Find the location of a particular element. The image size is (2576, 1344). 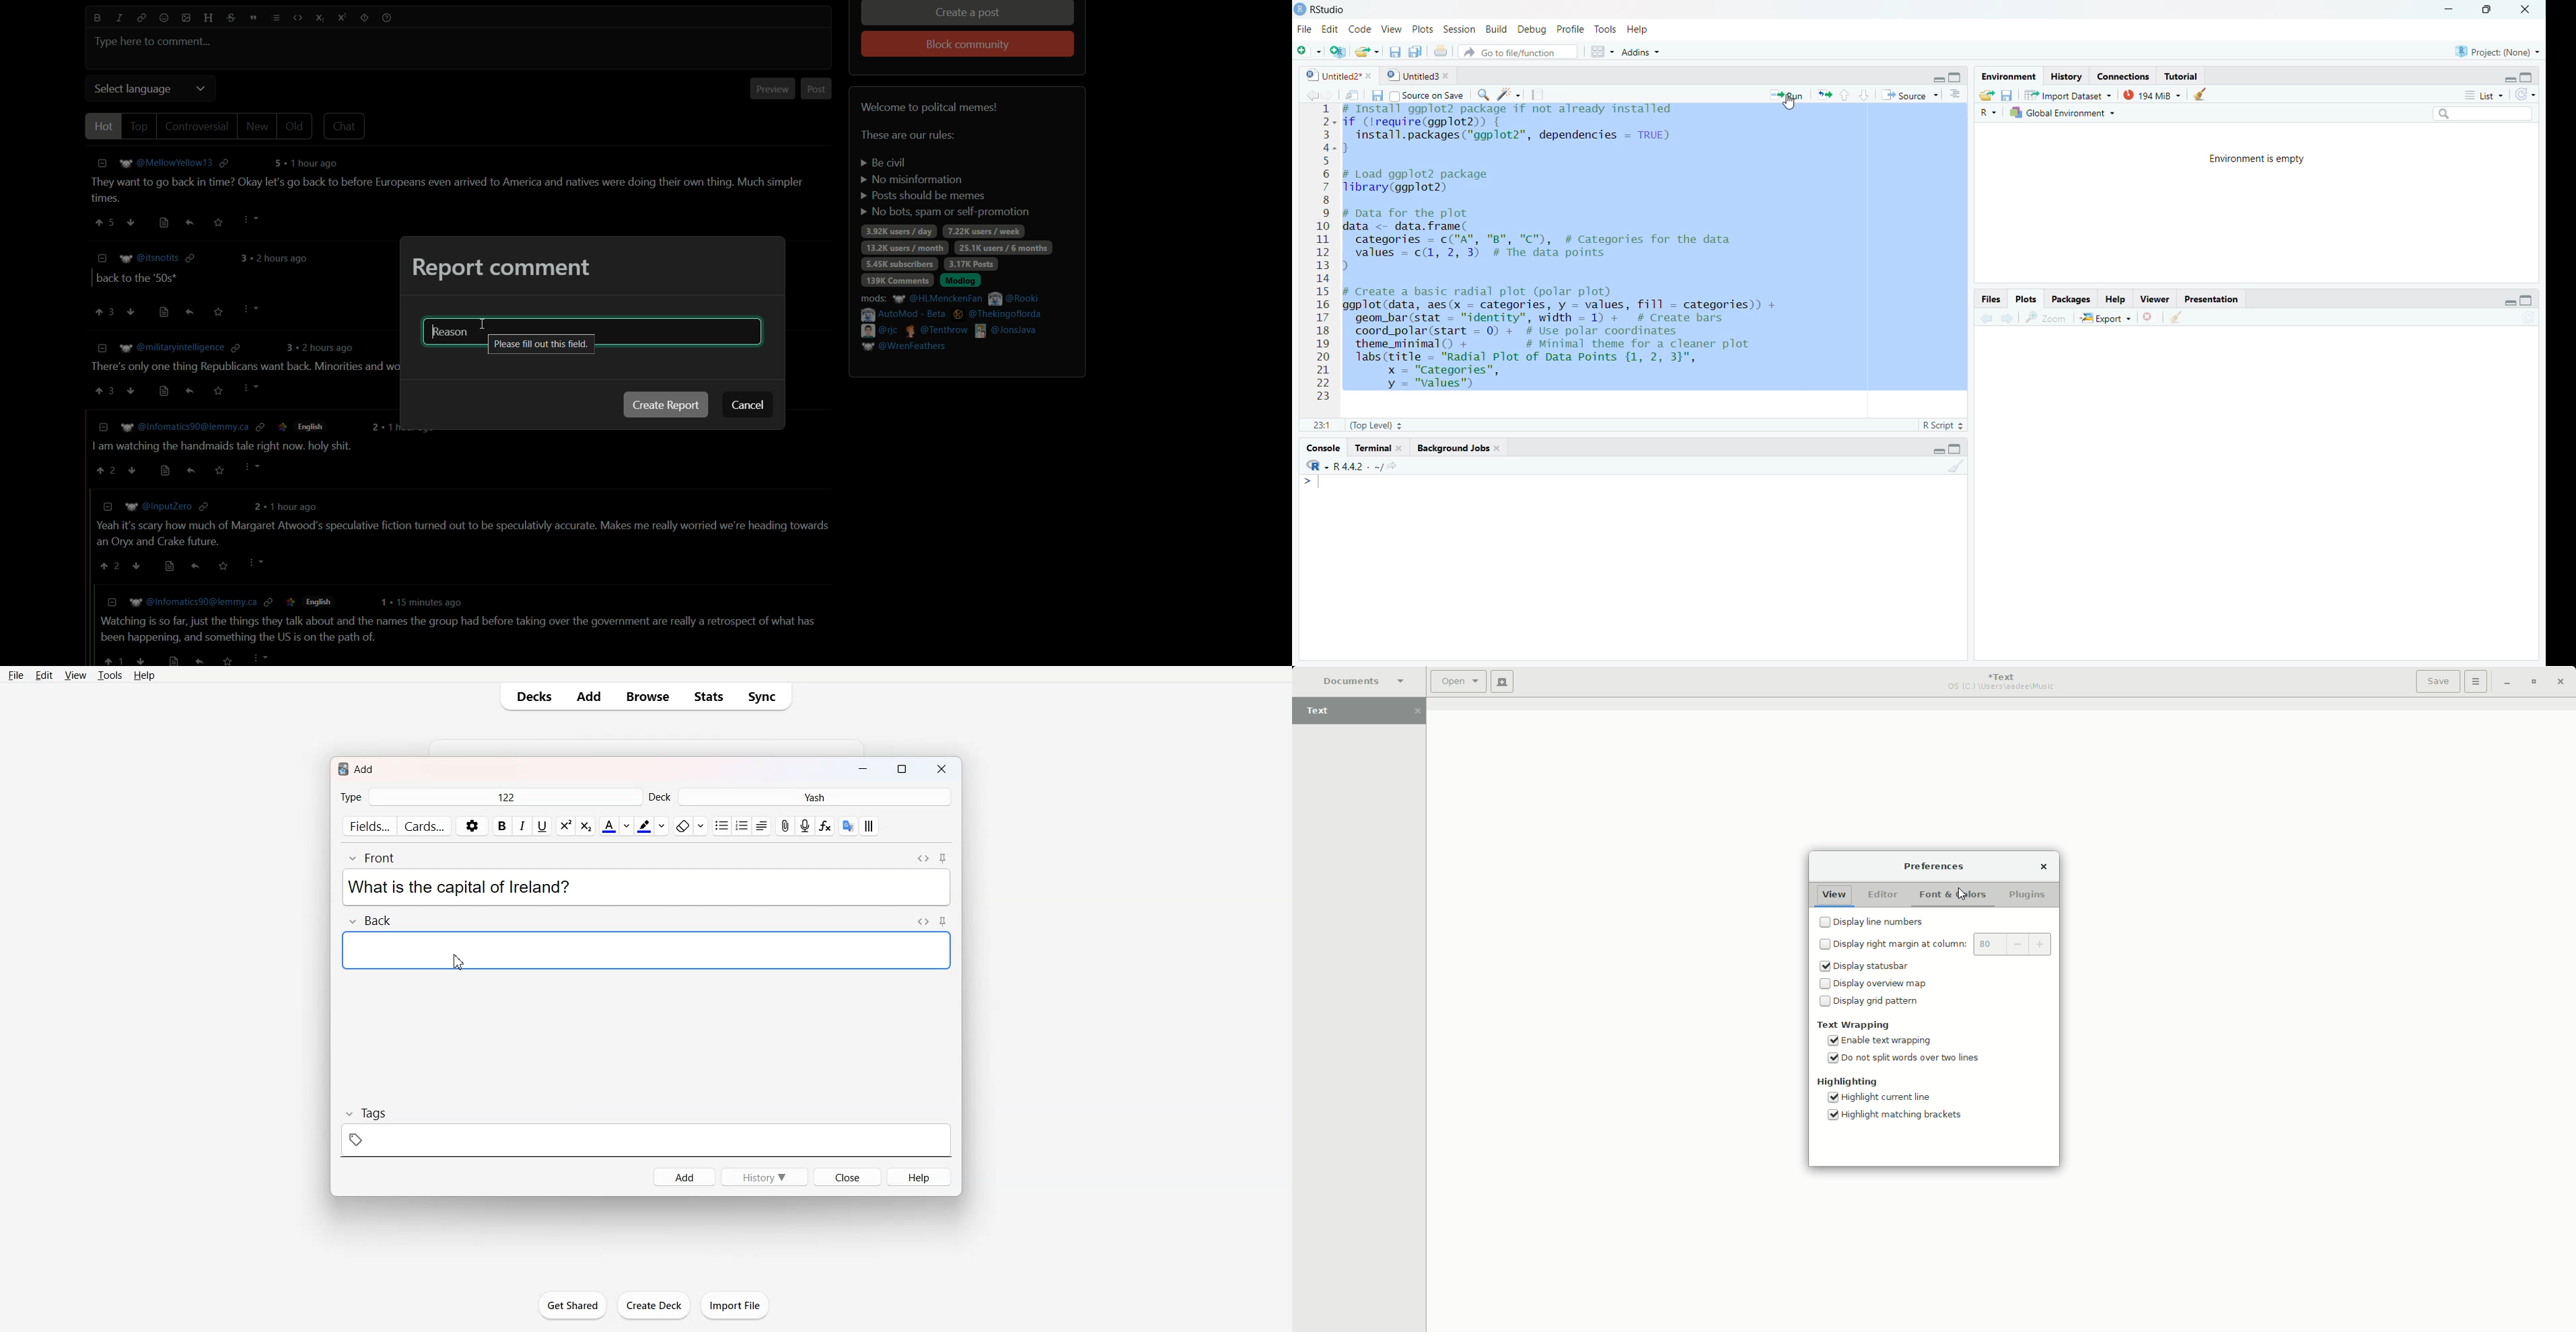

R + 1k Global Environment + is located at coordinates (2071, 114).